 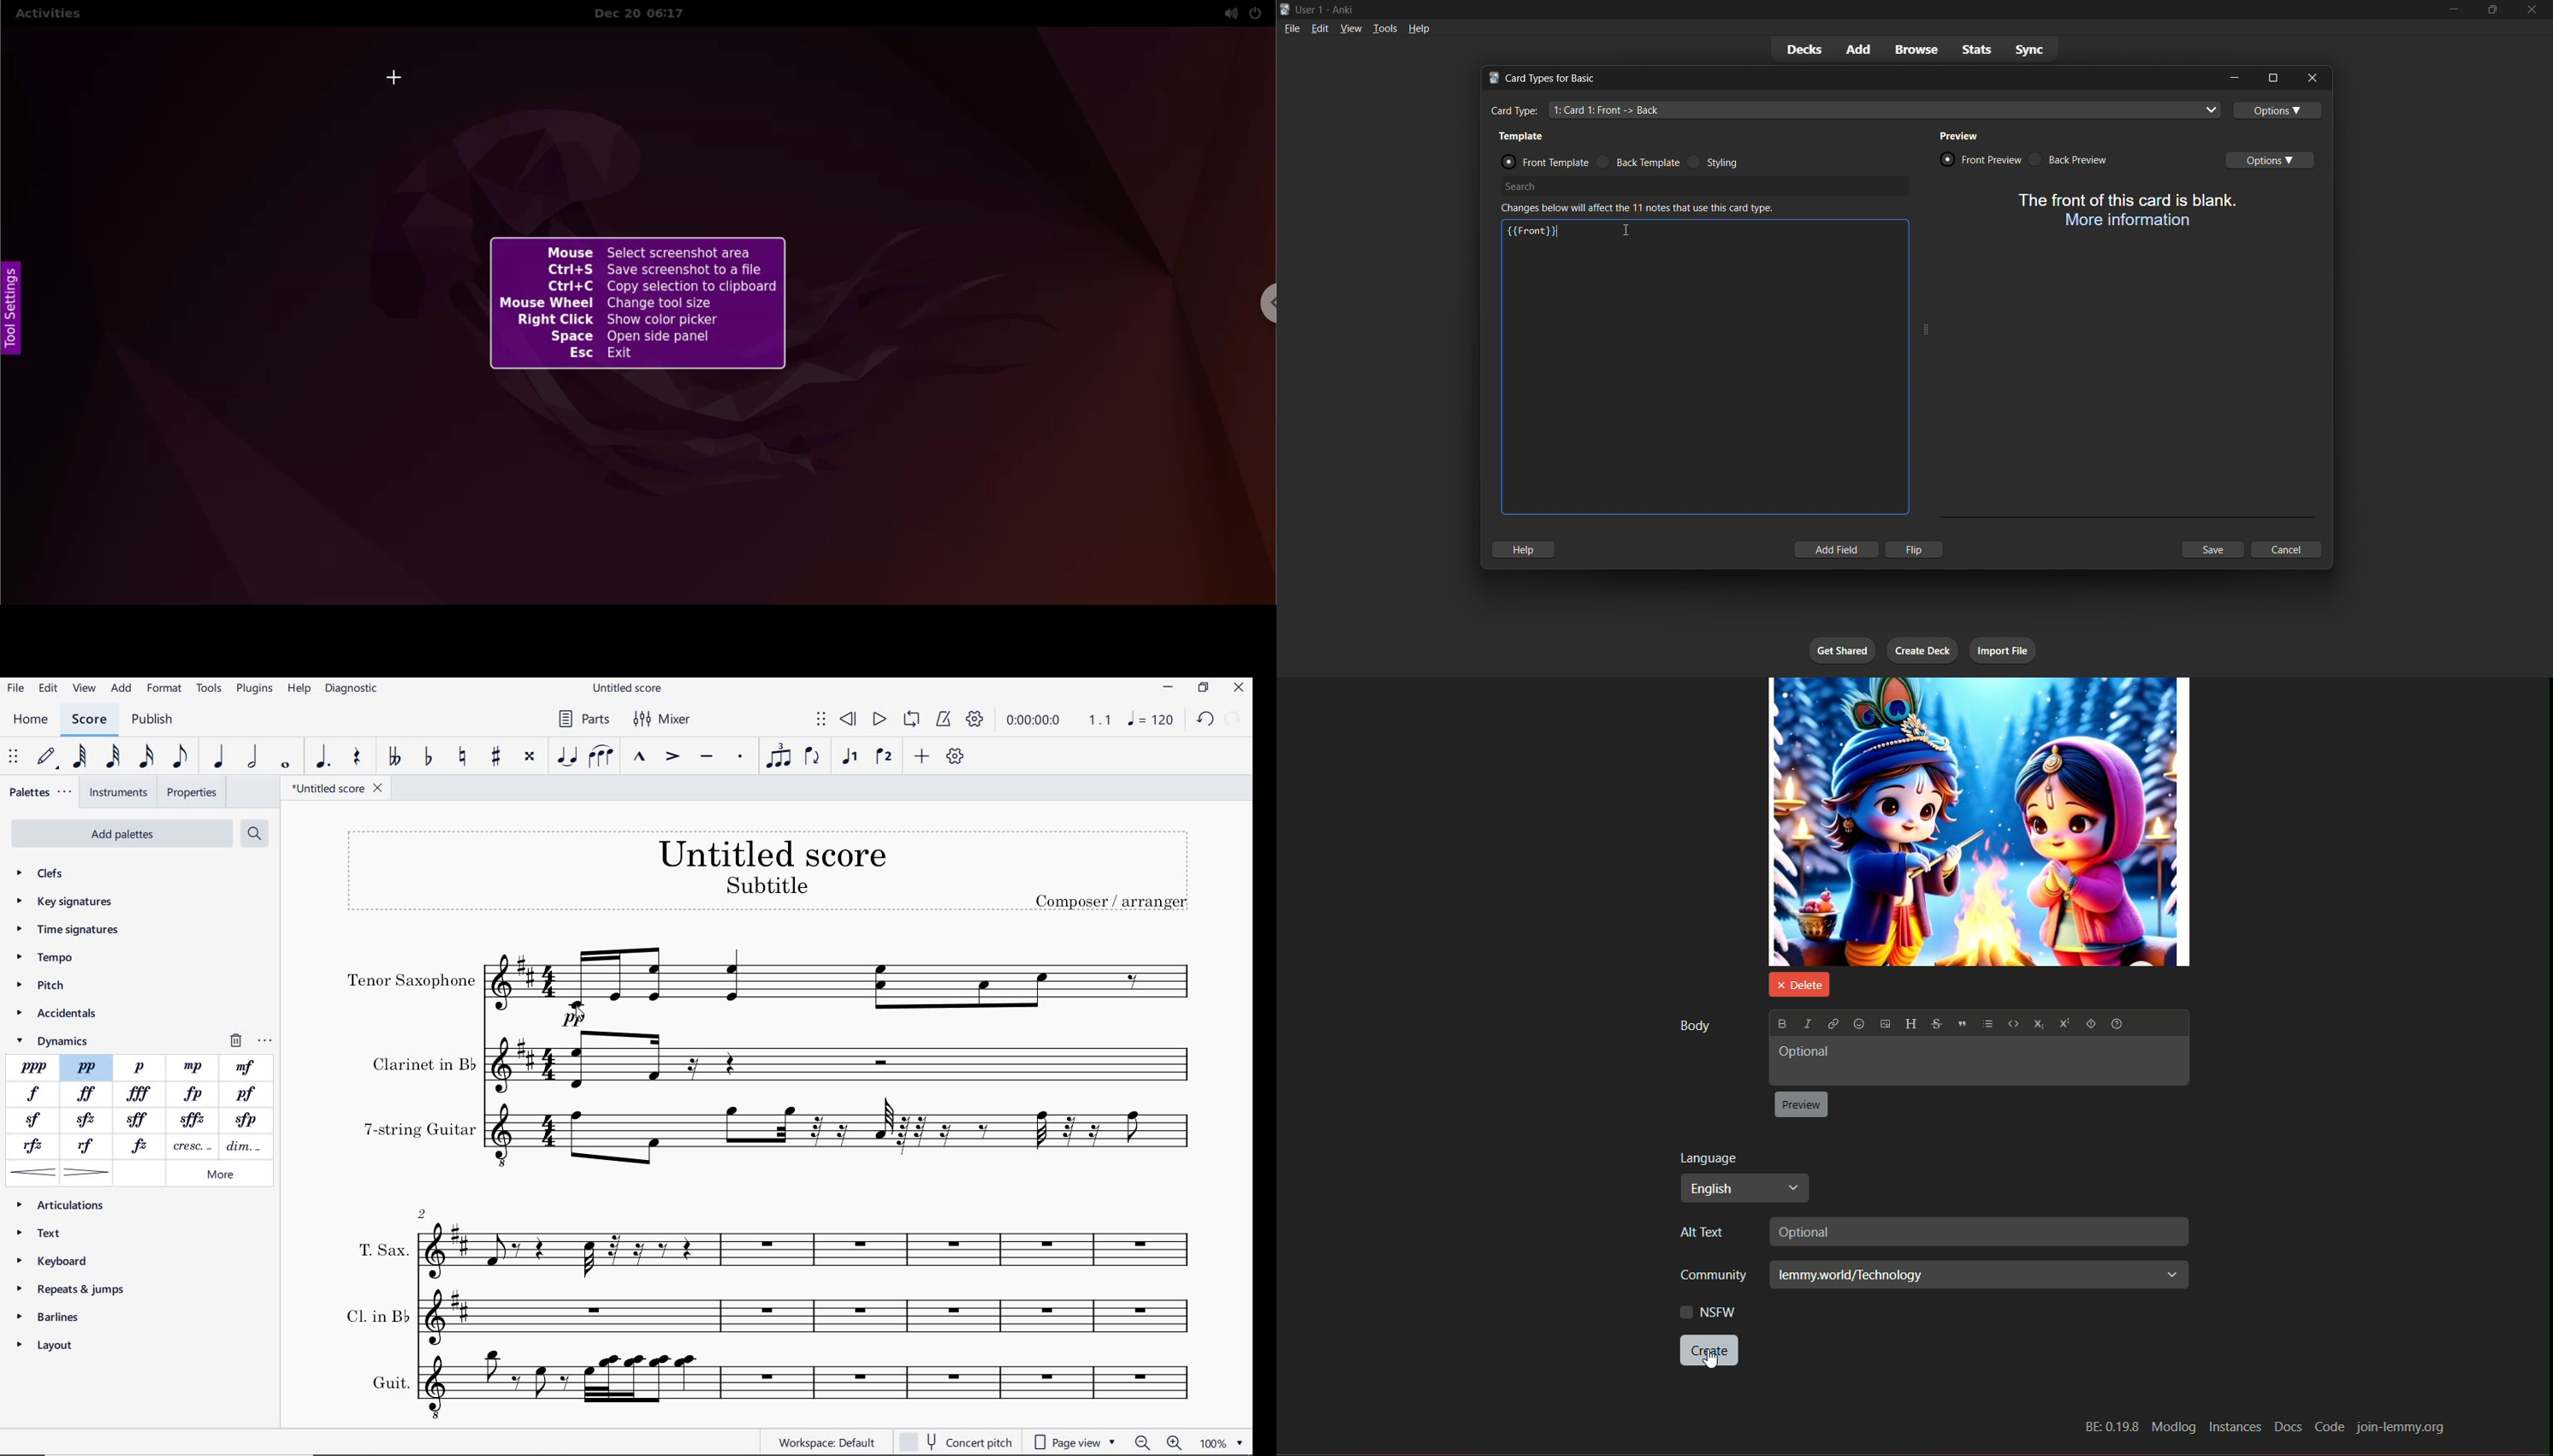 I want to click on tools, so click(x=1383, y=30).